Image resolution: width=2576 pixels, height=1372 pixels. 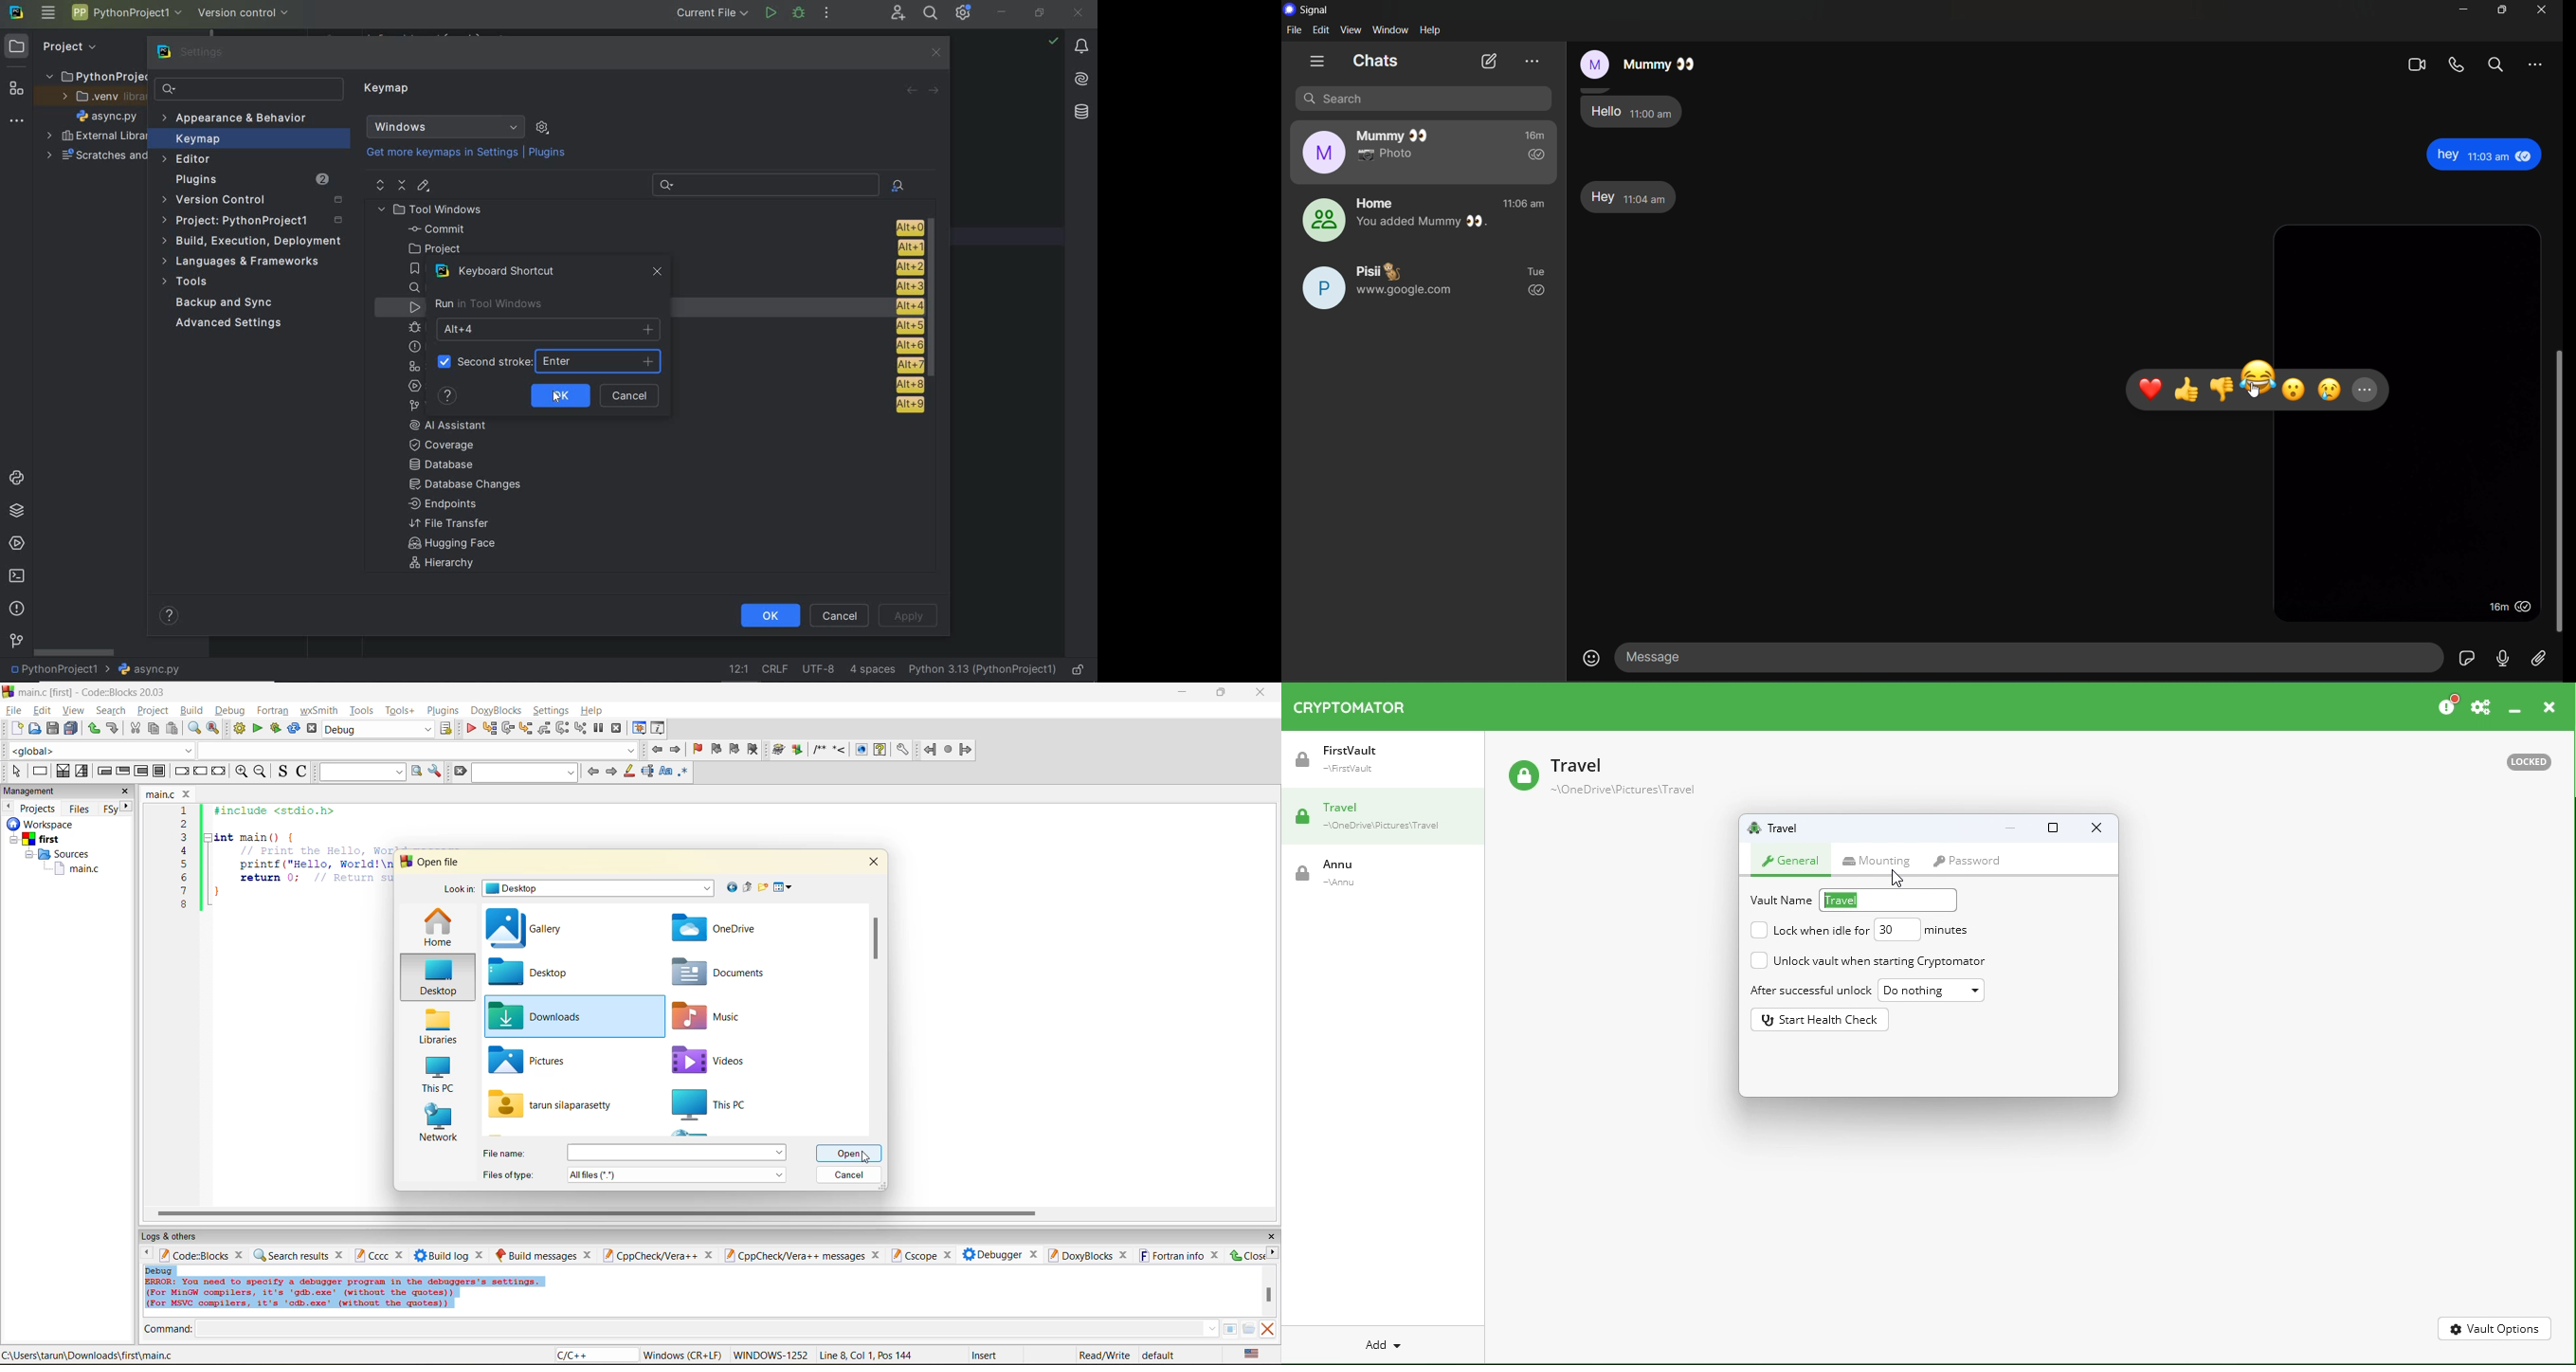 What do you see at coordinates (363, 710) in the screenshot?
I see `tools` at bounding box center [363, 710].